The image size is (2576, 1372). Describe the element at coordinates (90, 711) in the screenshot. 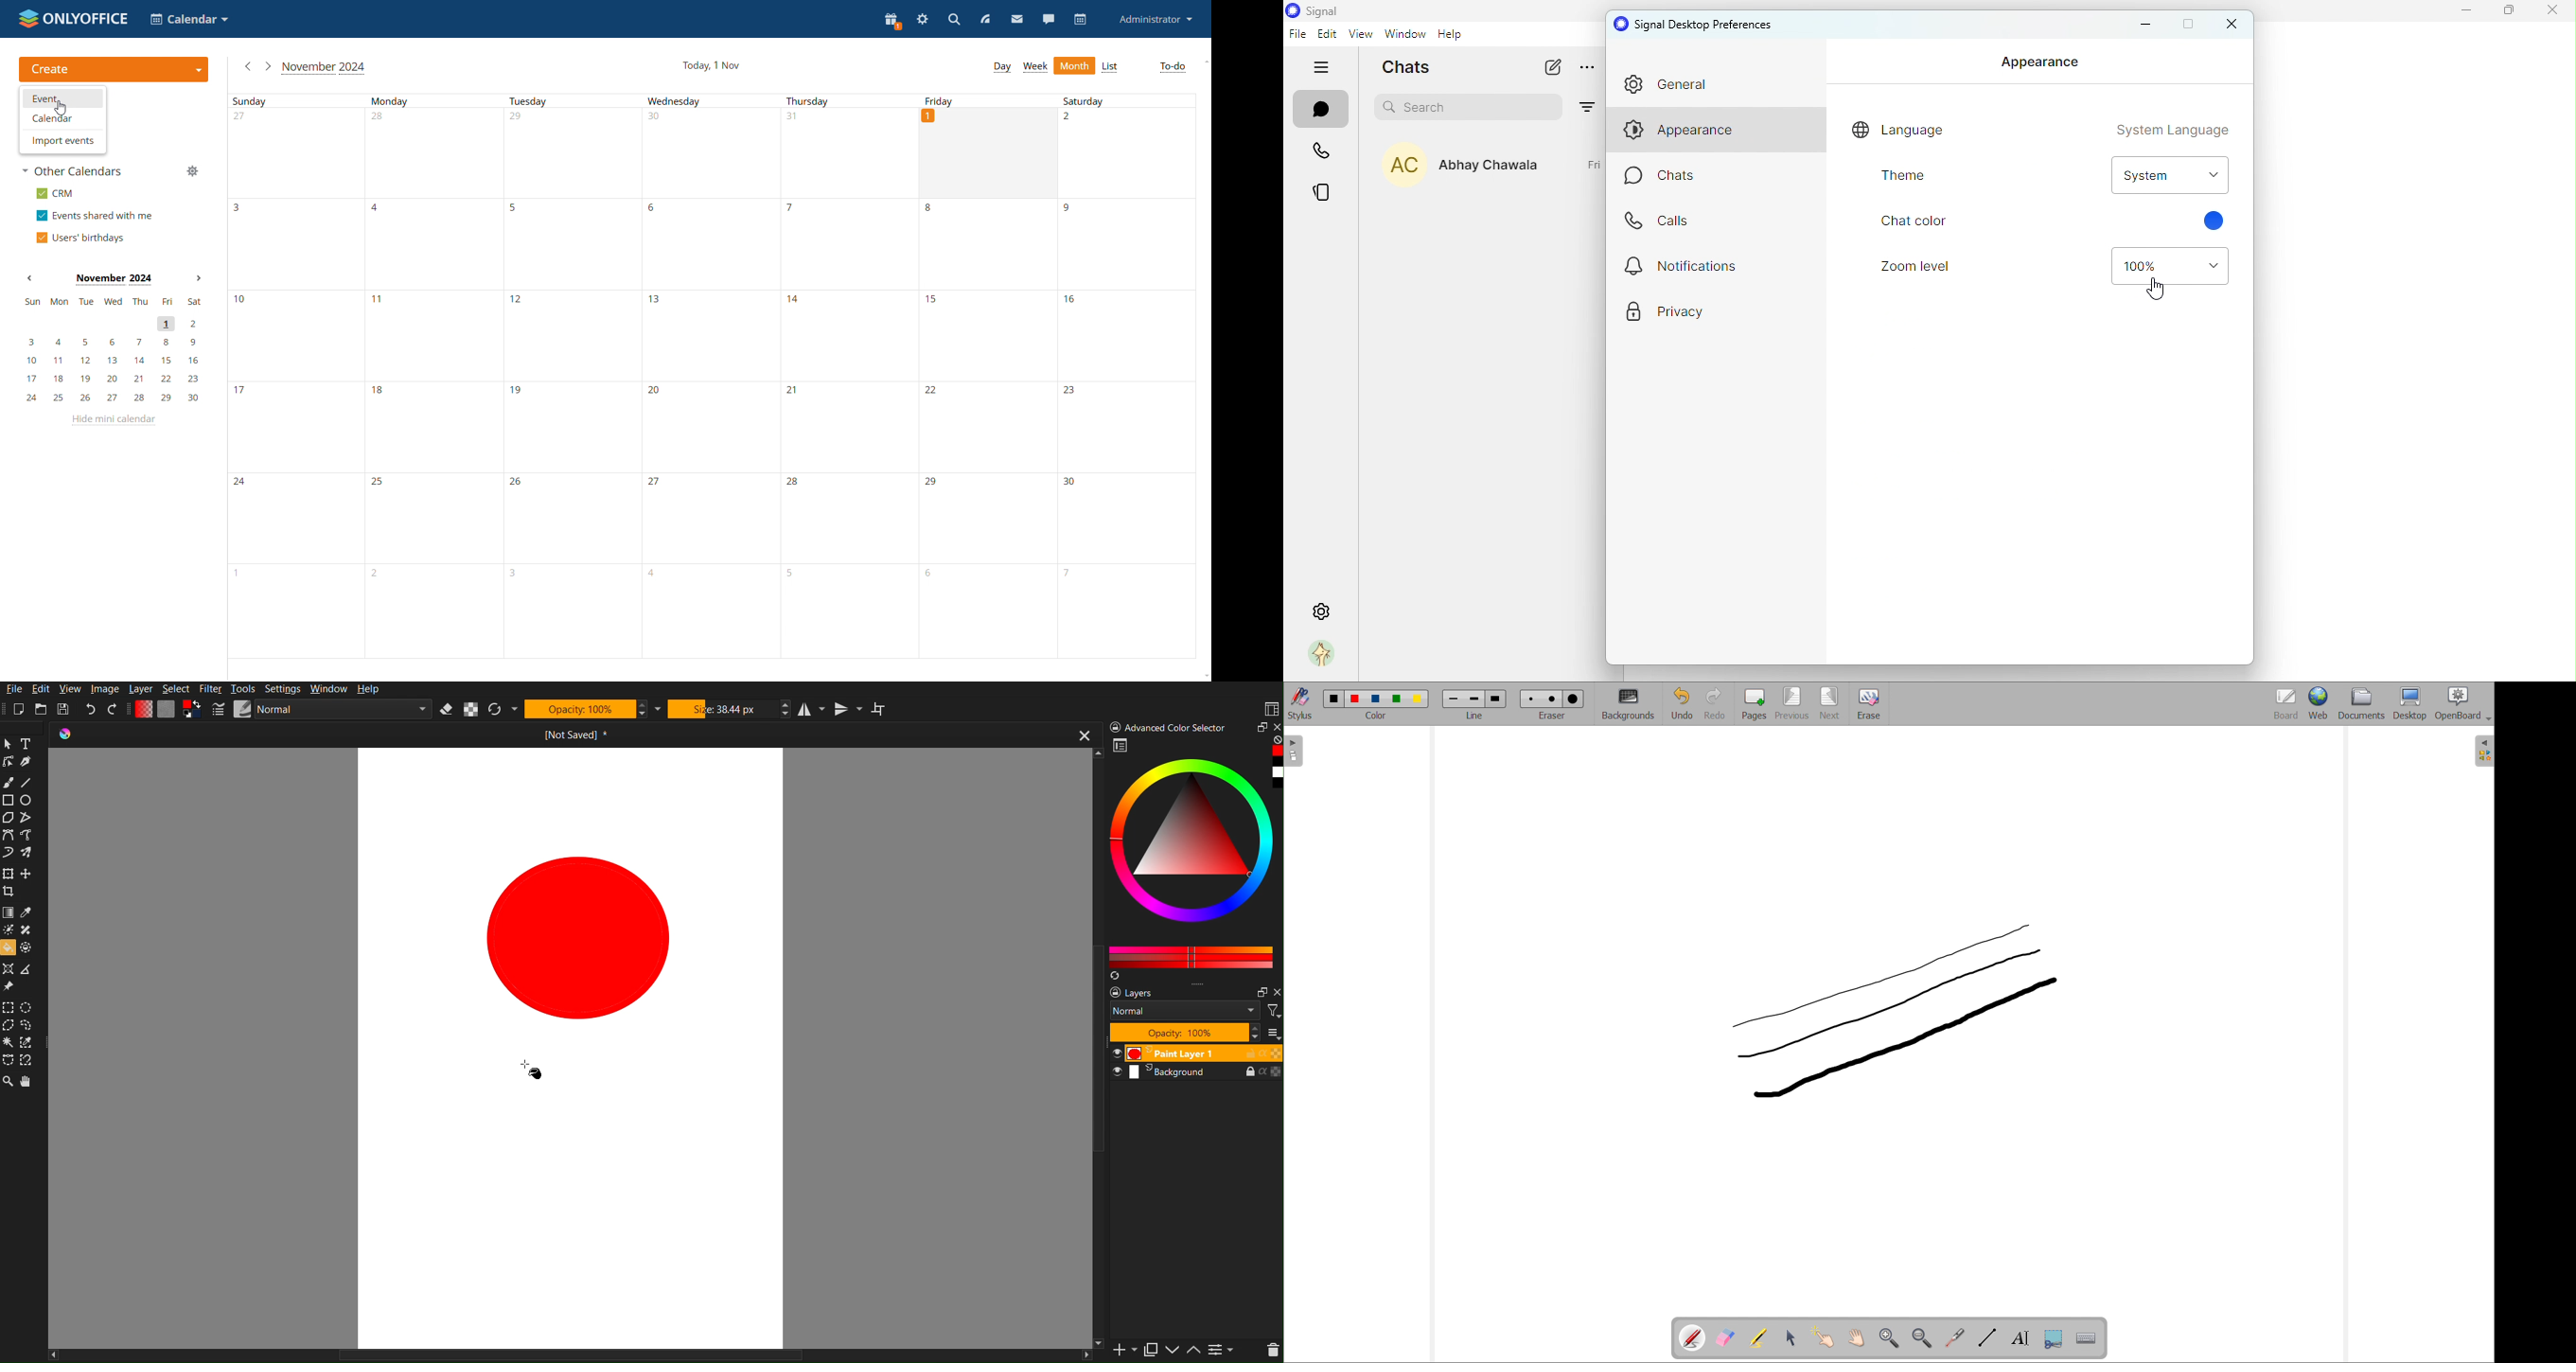

I see `Undo` at that location.